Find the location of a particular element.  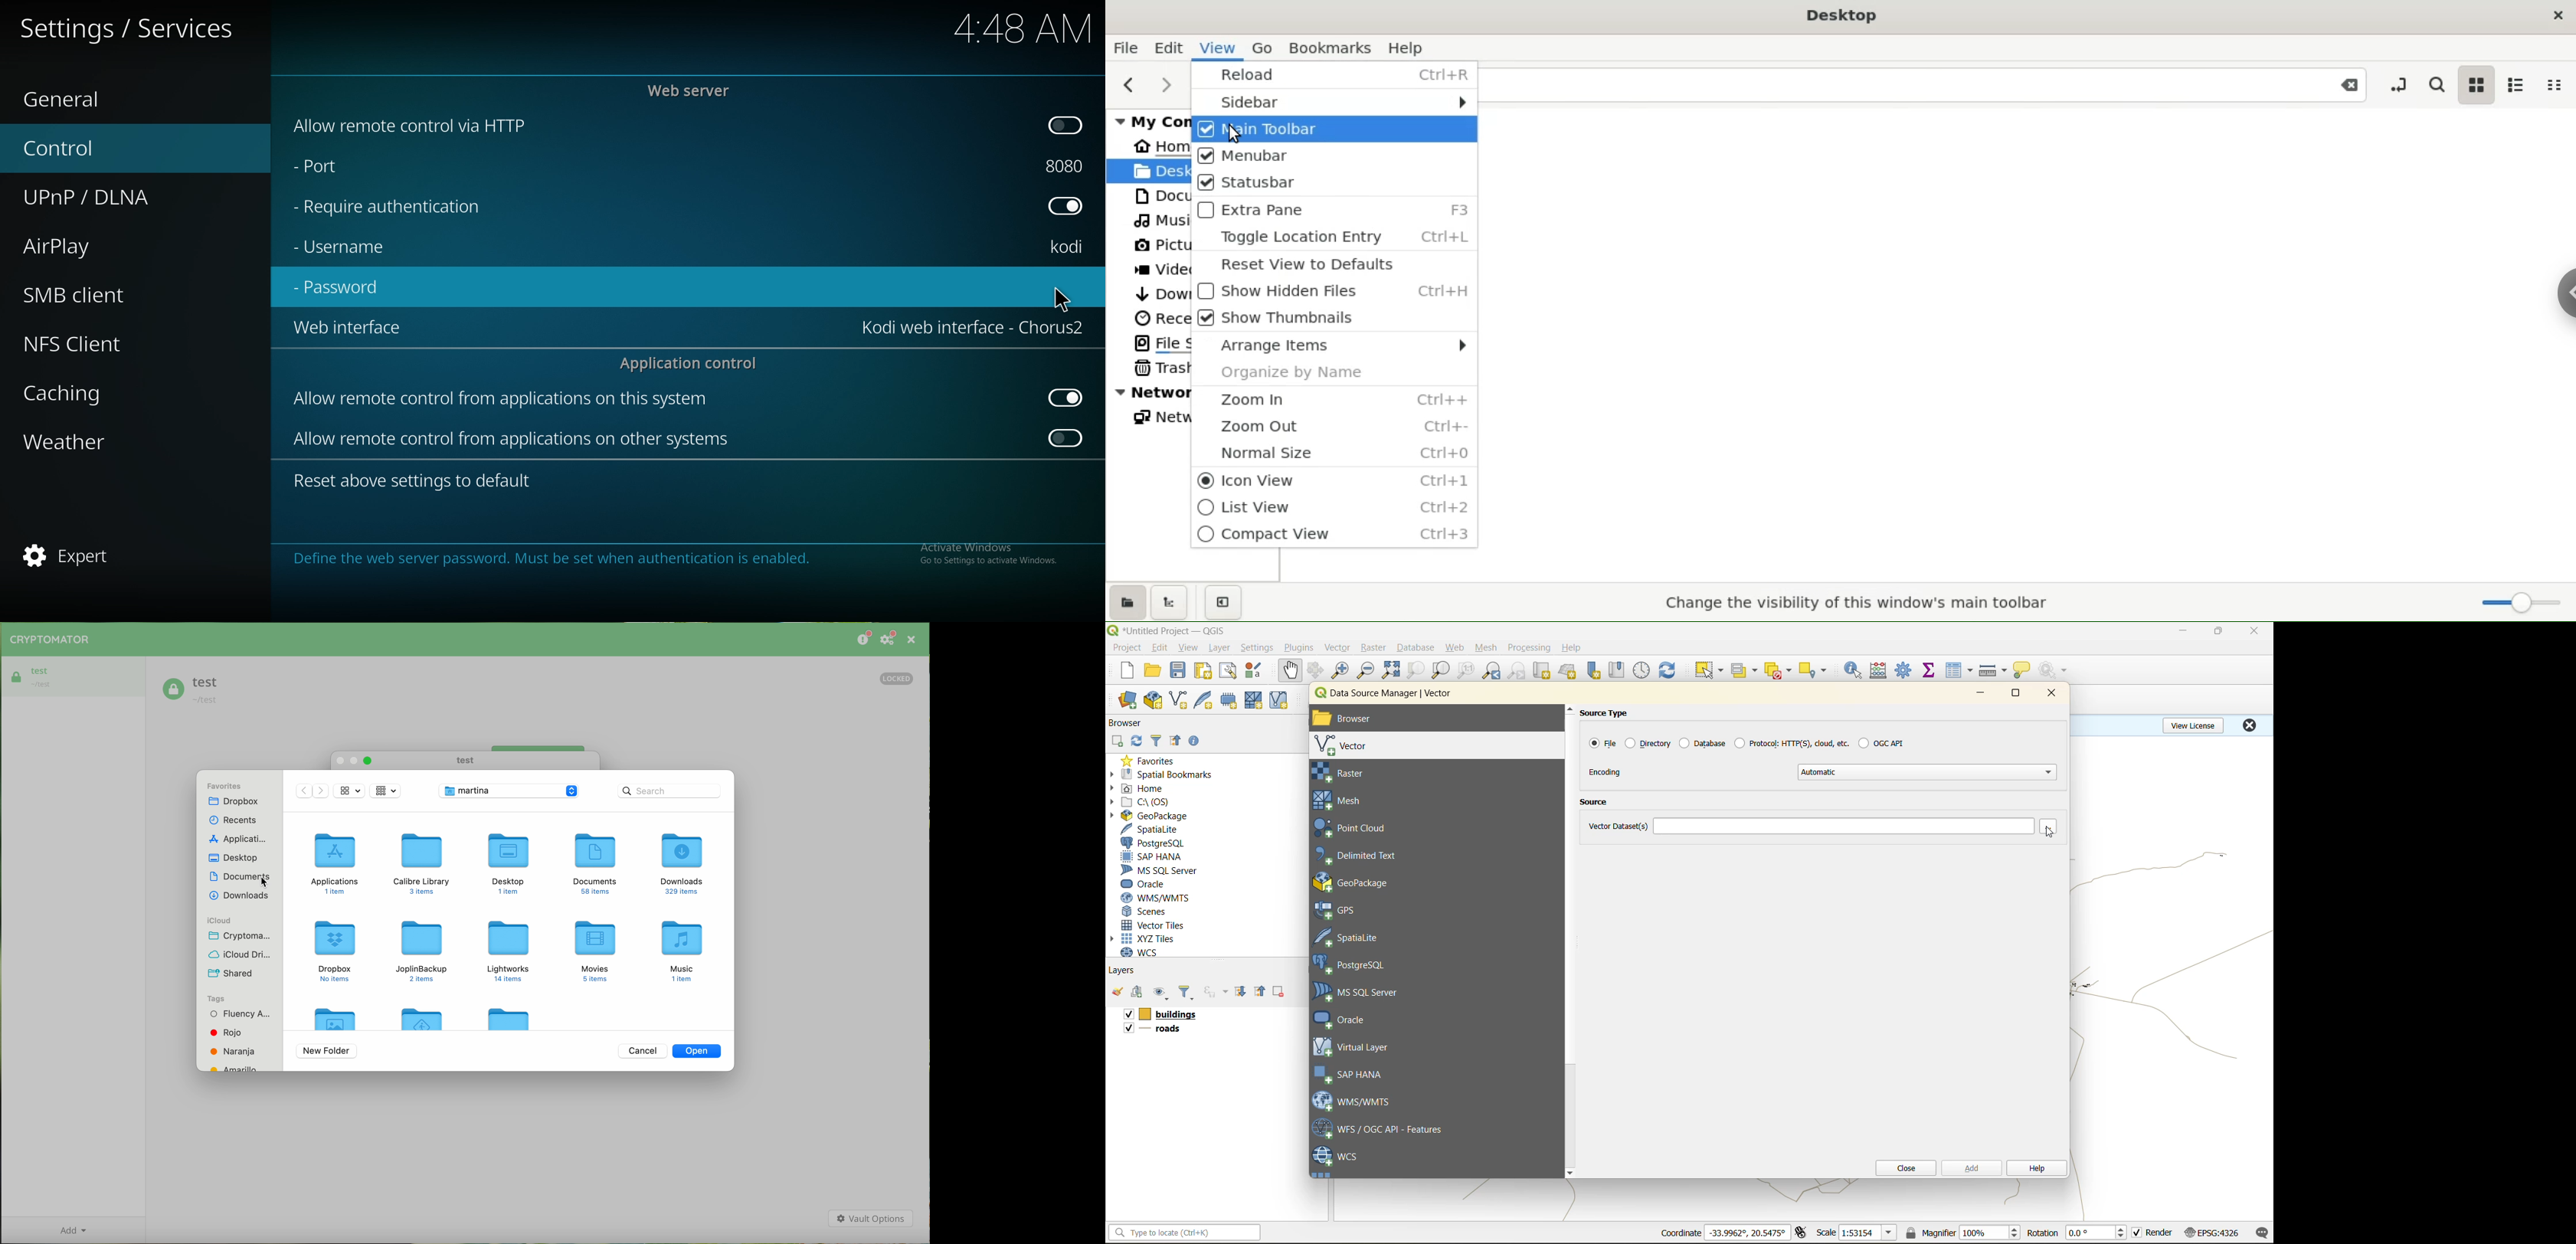

reset settings is located at coordinates (416, 480).